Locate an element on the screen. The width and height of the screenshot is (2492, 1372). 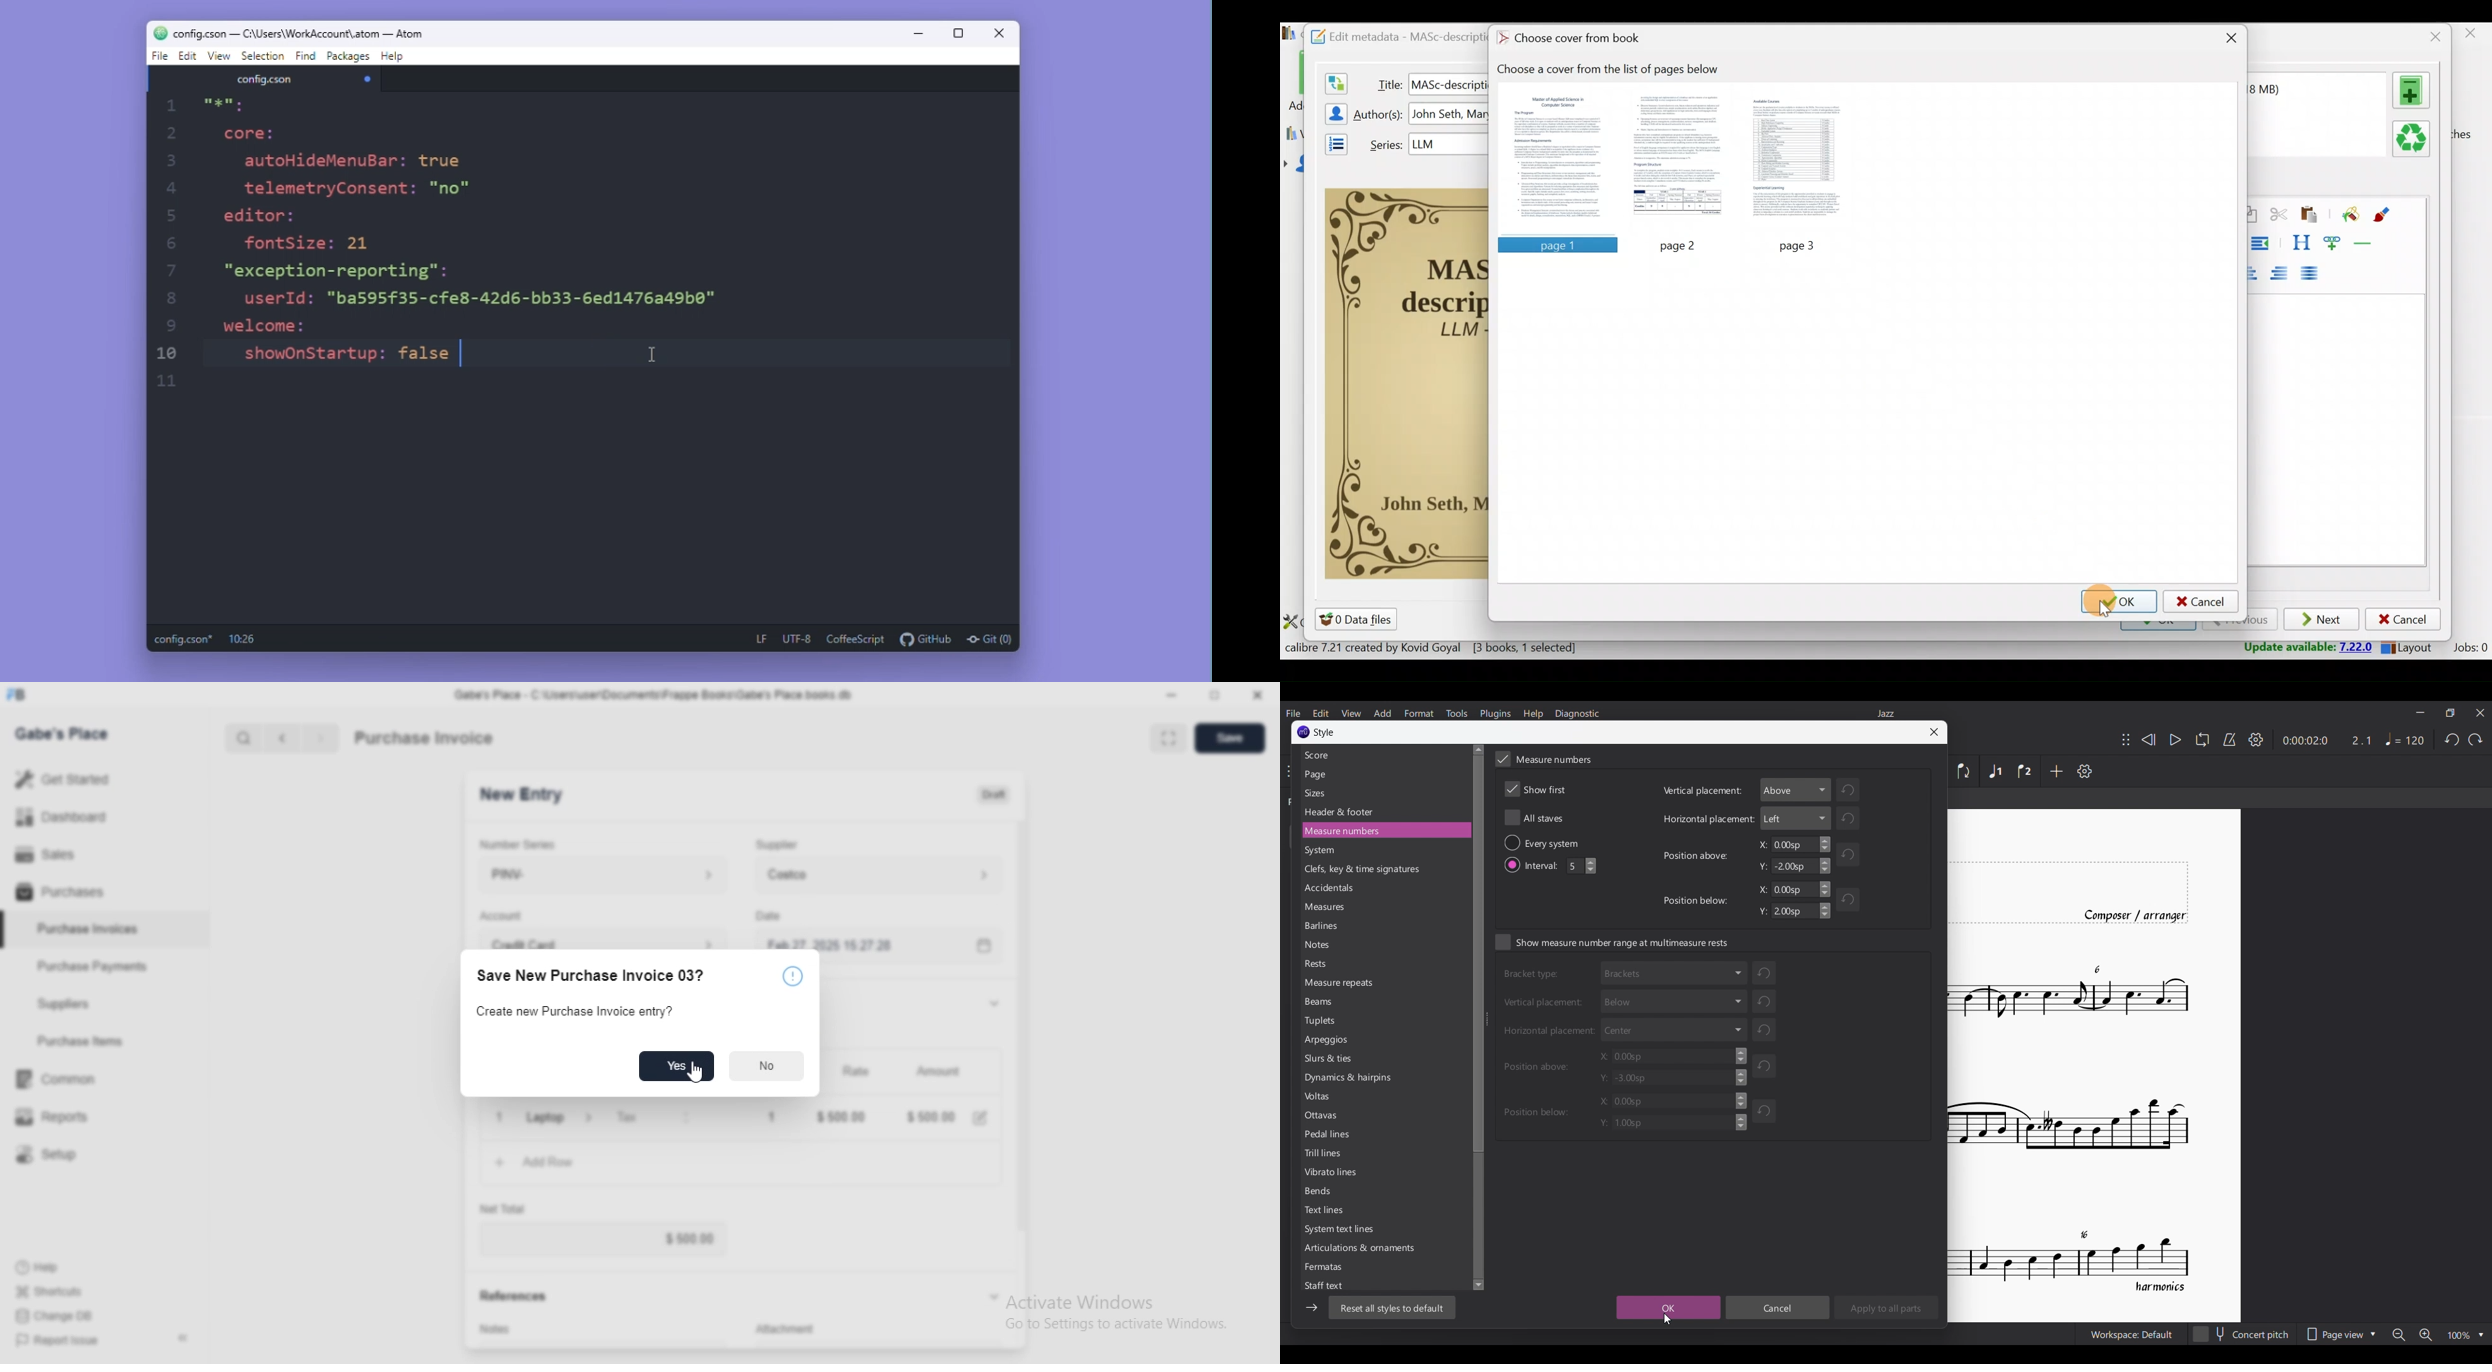
X is located at coordinates (1675, 1056).